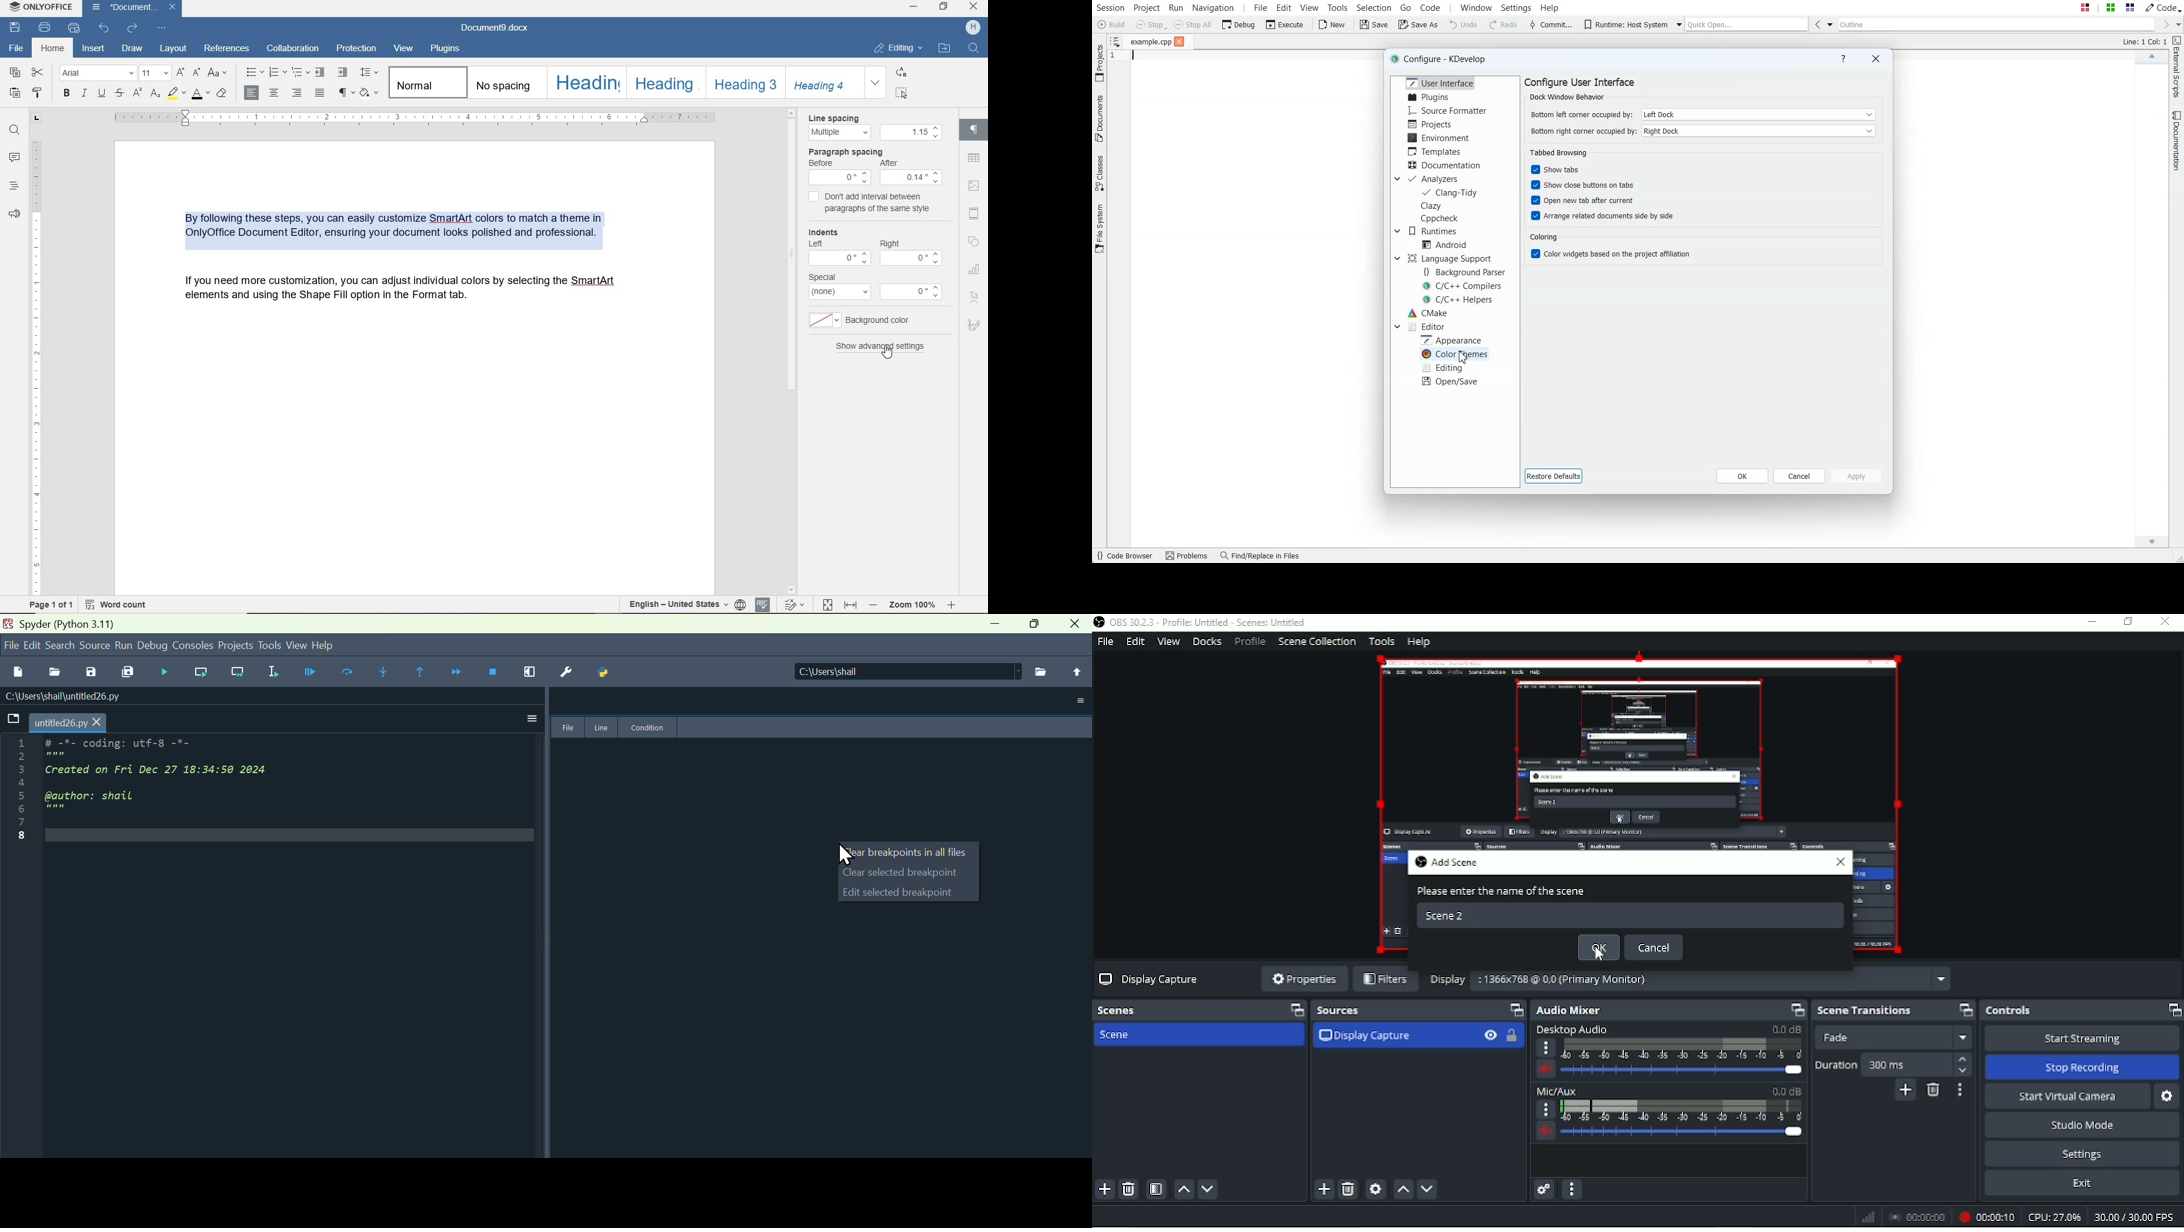 Image resolution: width=2184 pixels, height=1232 pixels. I want to click on Remove selected scene, so click(1130, 1189).